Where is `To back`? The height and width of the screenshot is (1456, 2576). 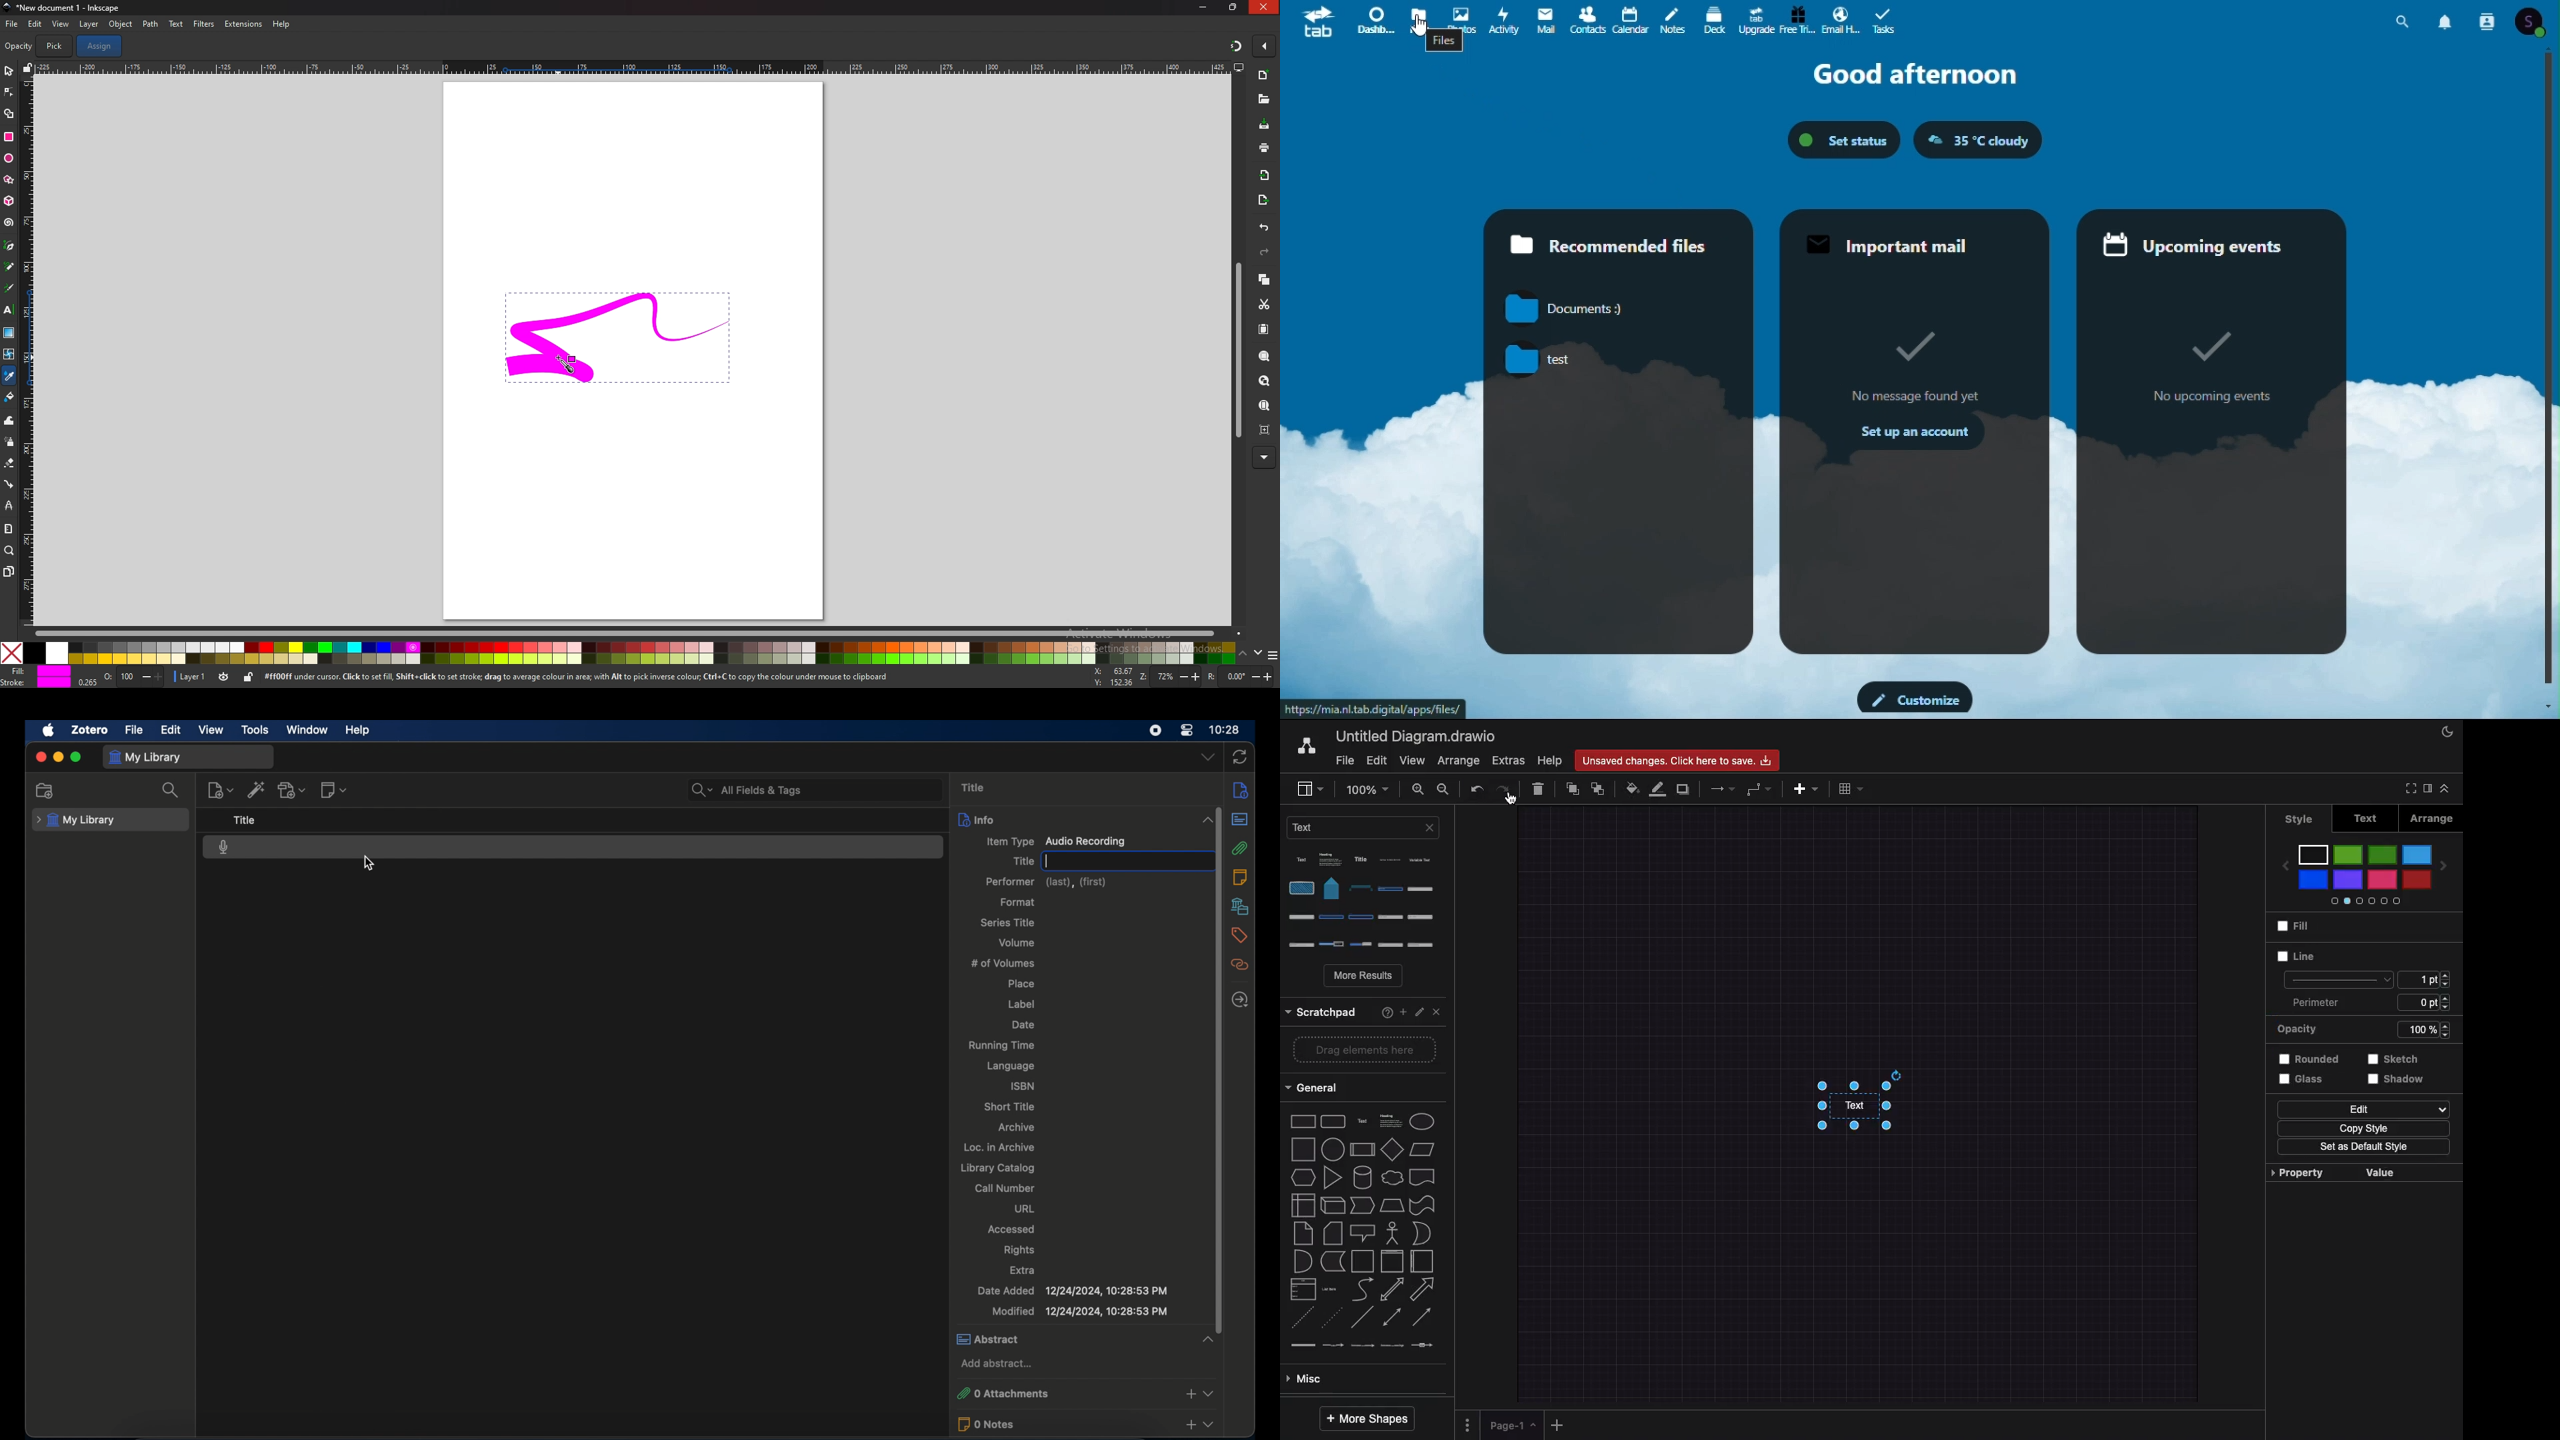 To back is located at coordinates (1600, 788).